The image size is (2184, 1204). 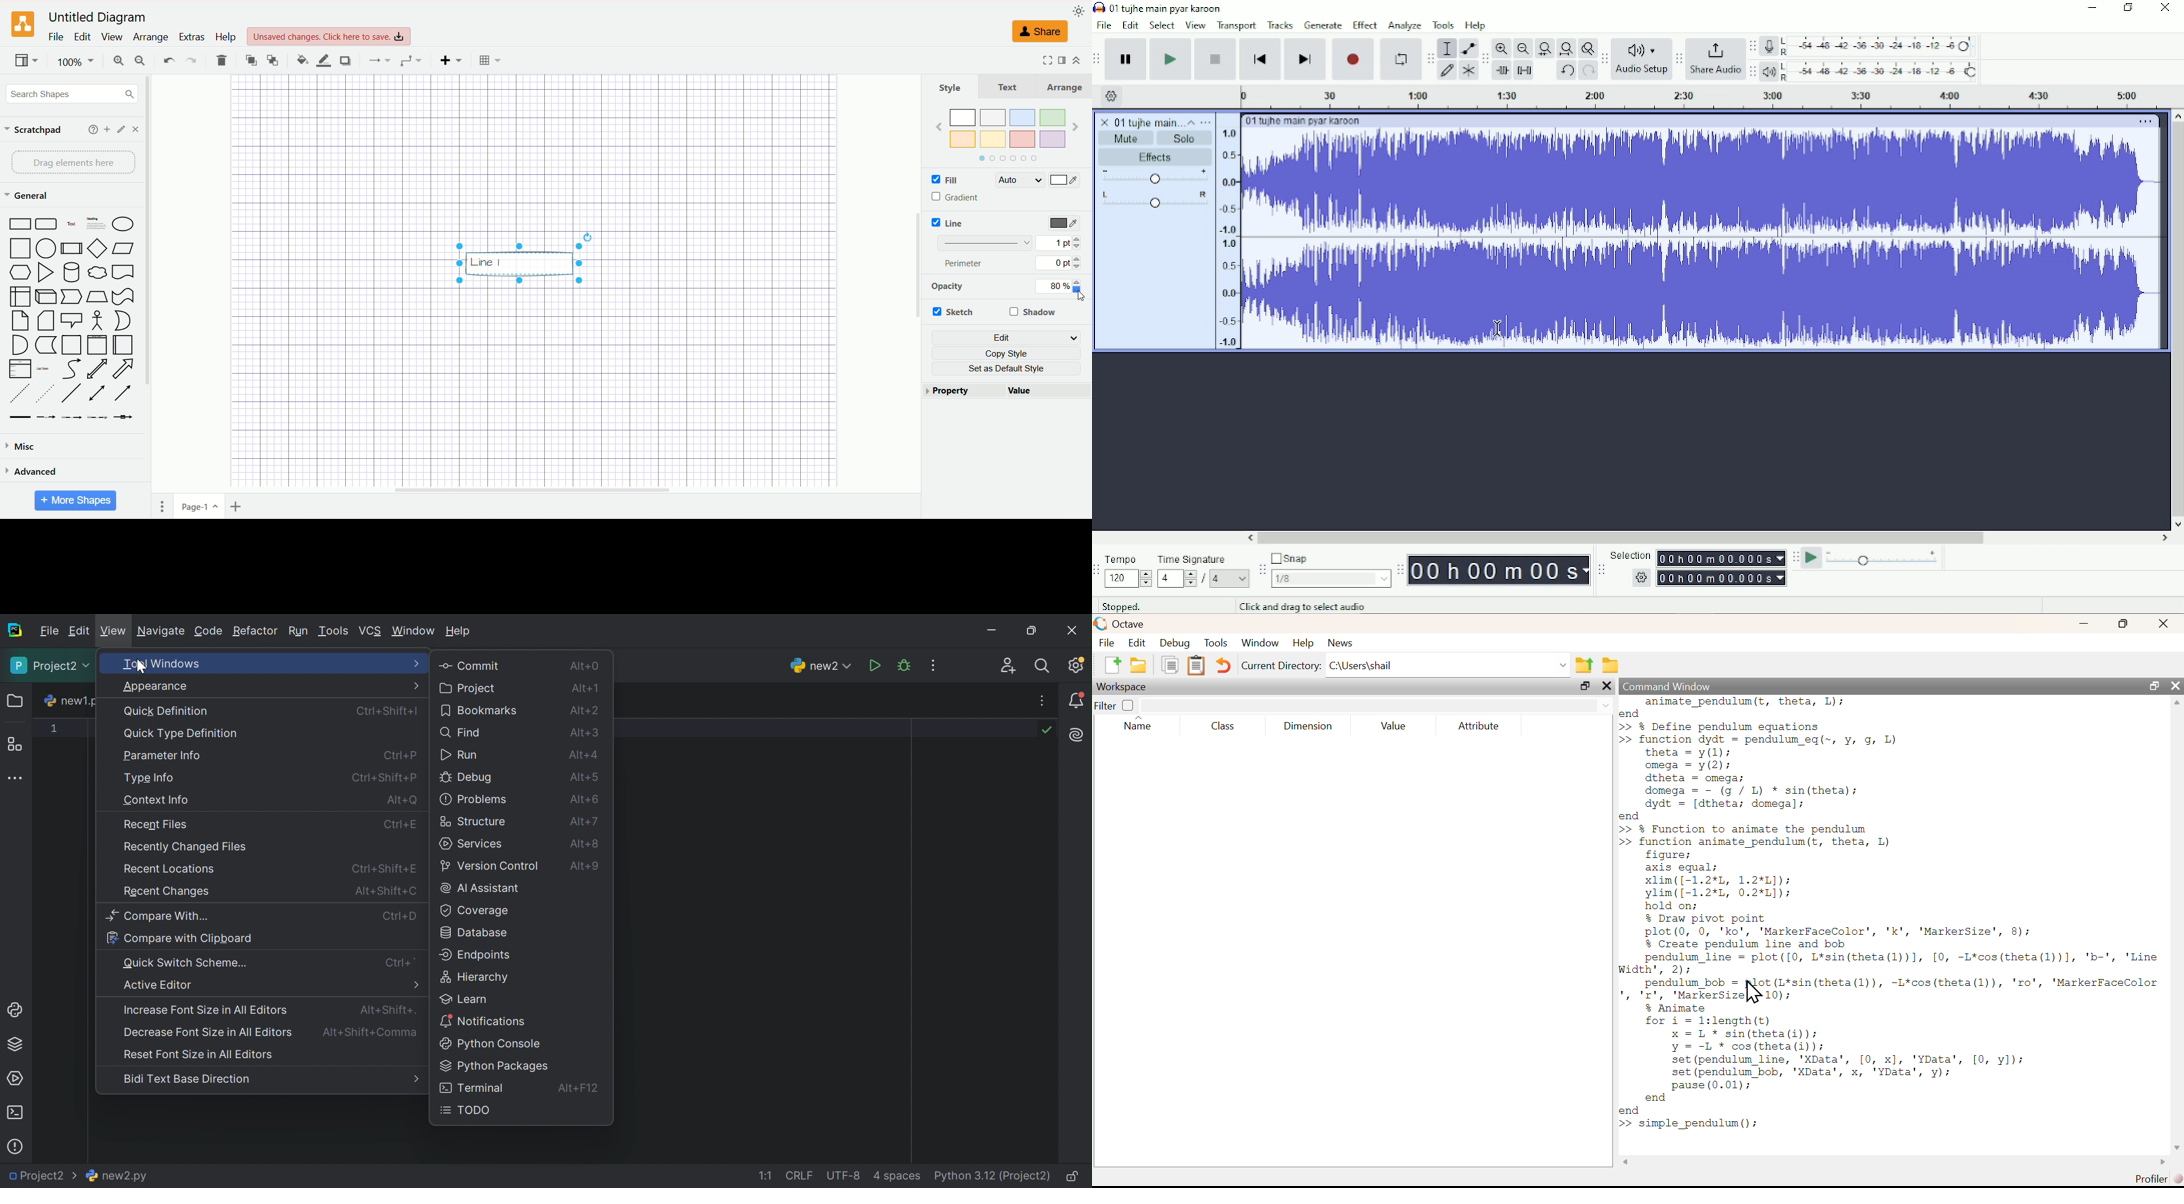 I want to click on Apearance, so click(x=158, y=686).